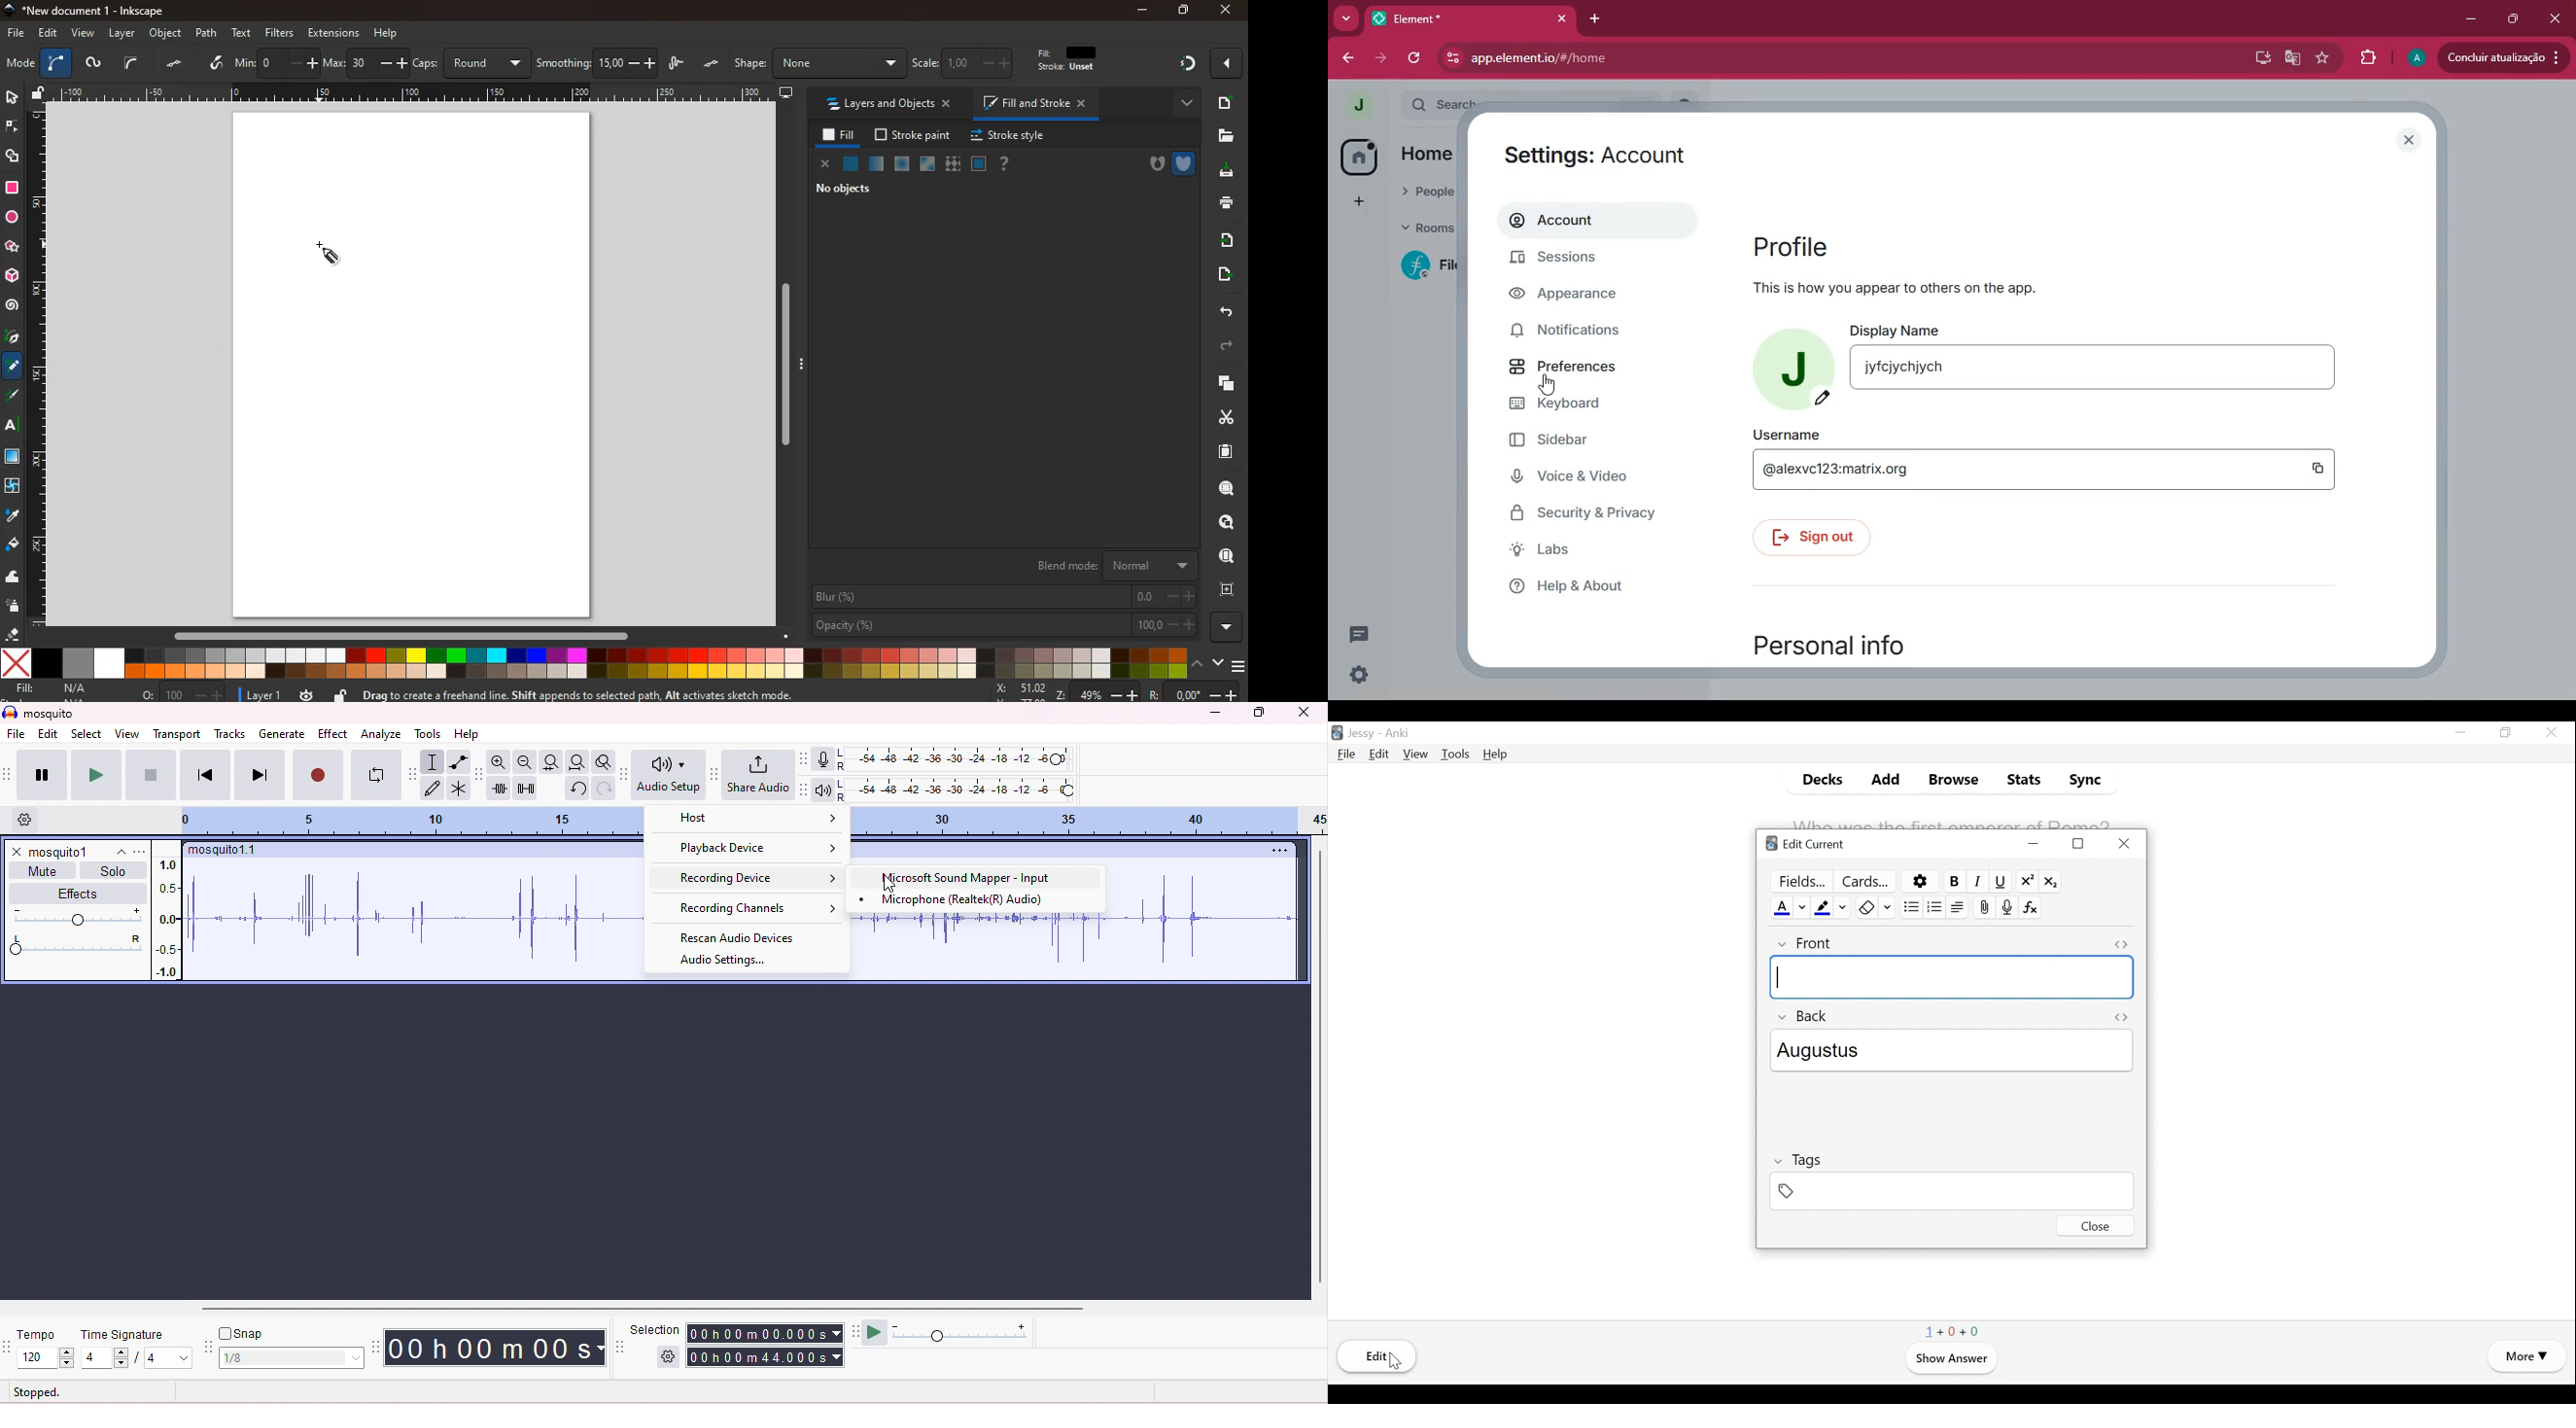 Image resolution: width=2576 pixels, height=1428 pixels. I want to click on volume, so click(75, 916).